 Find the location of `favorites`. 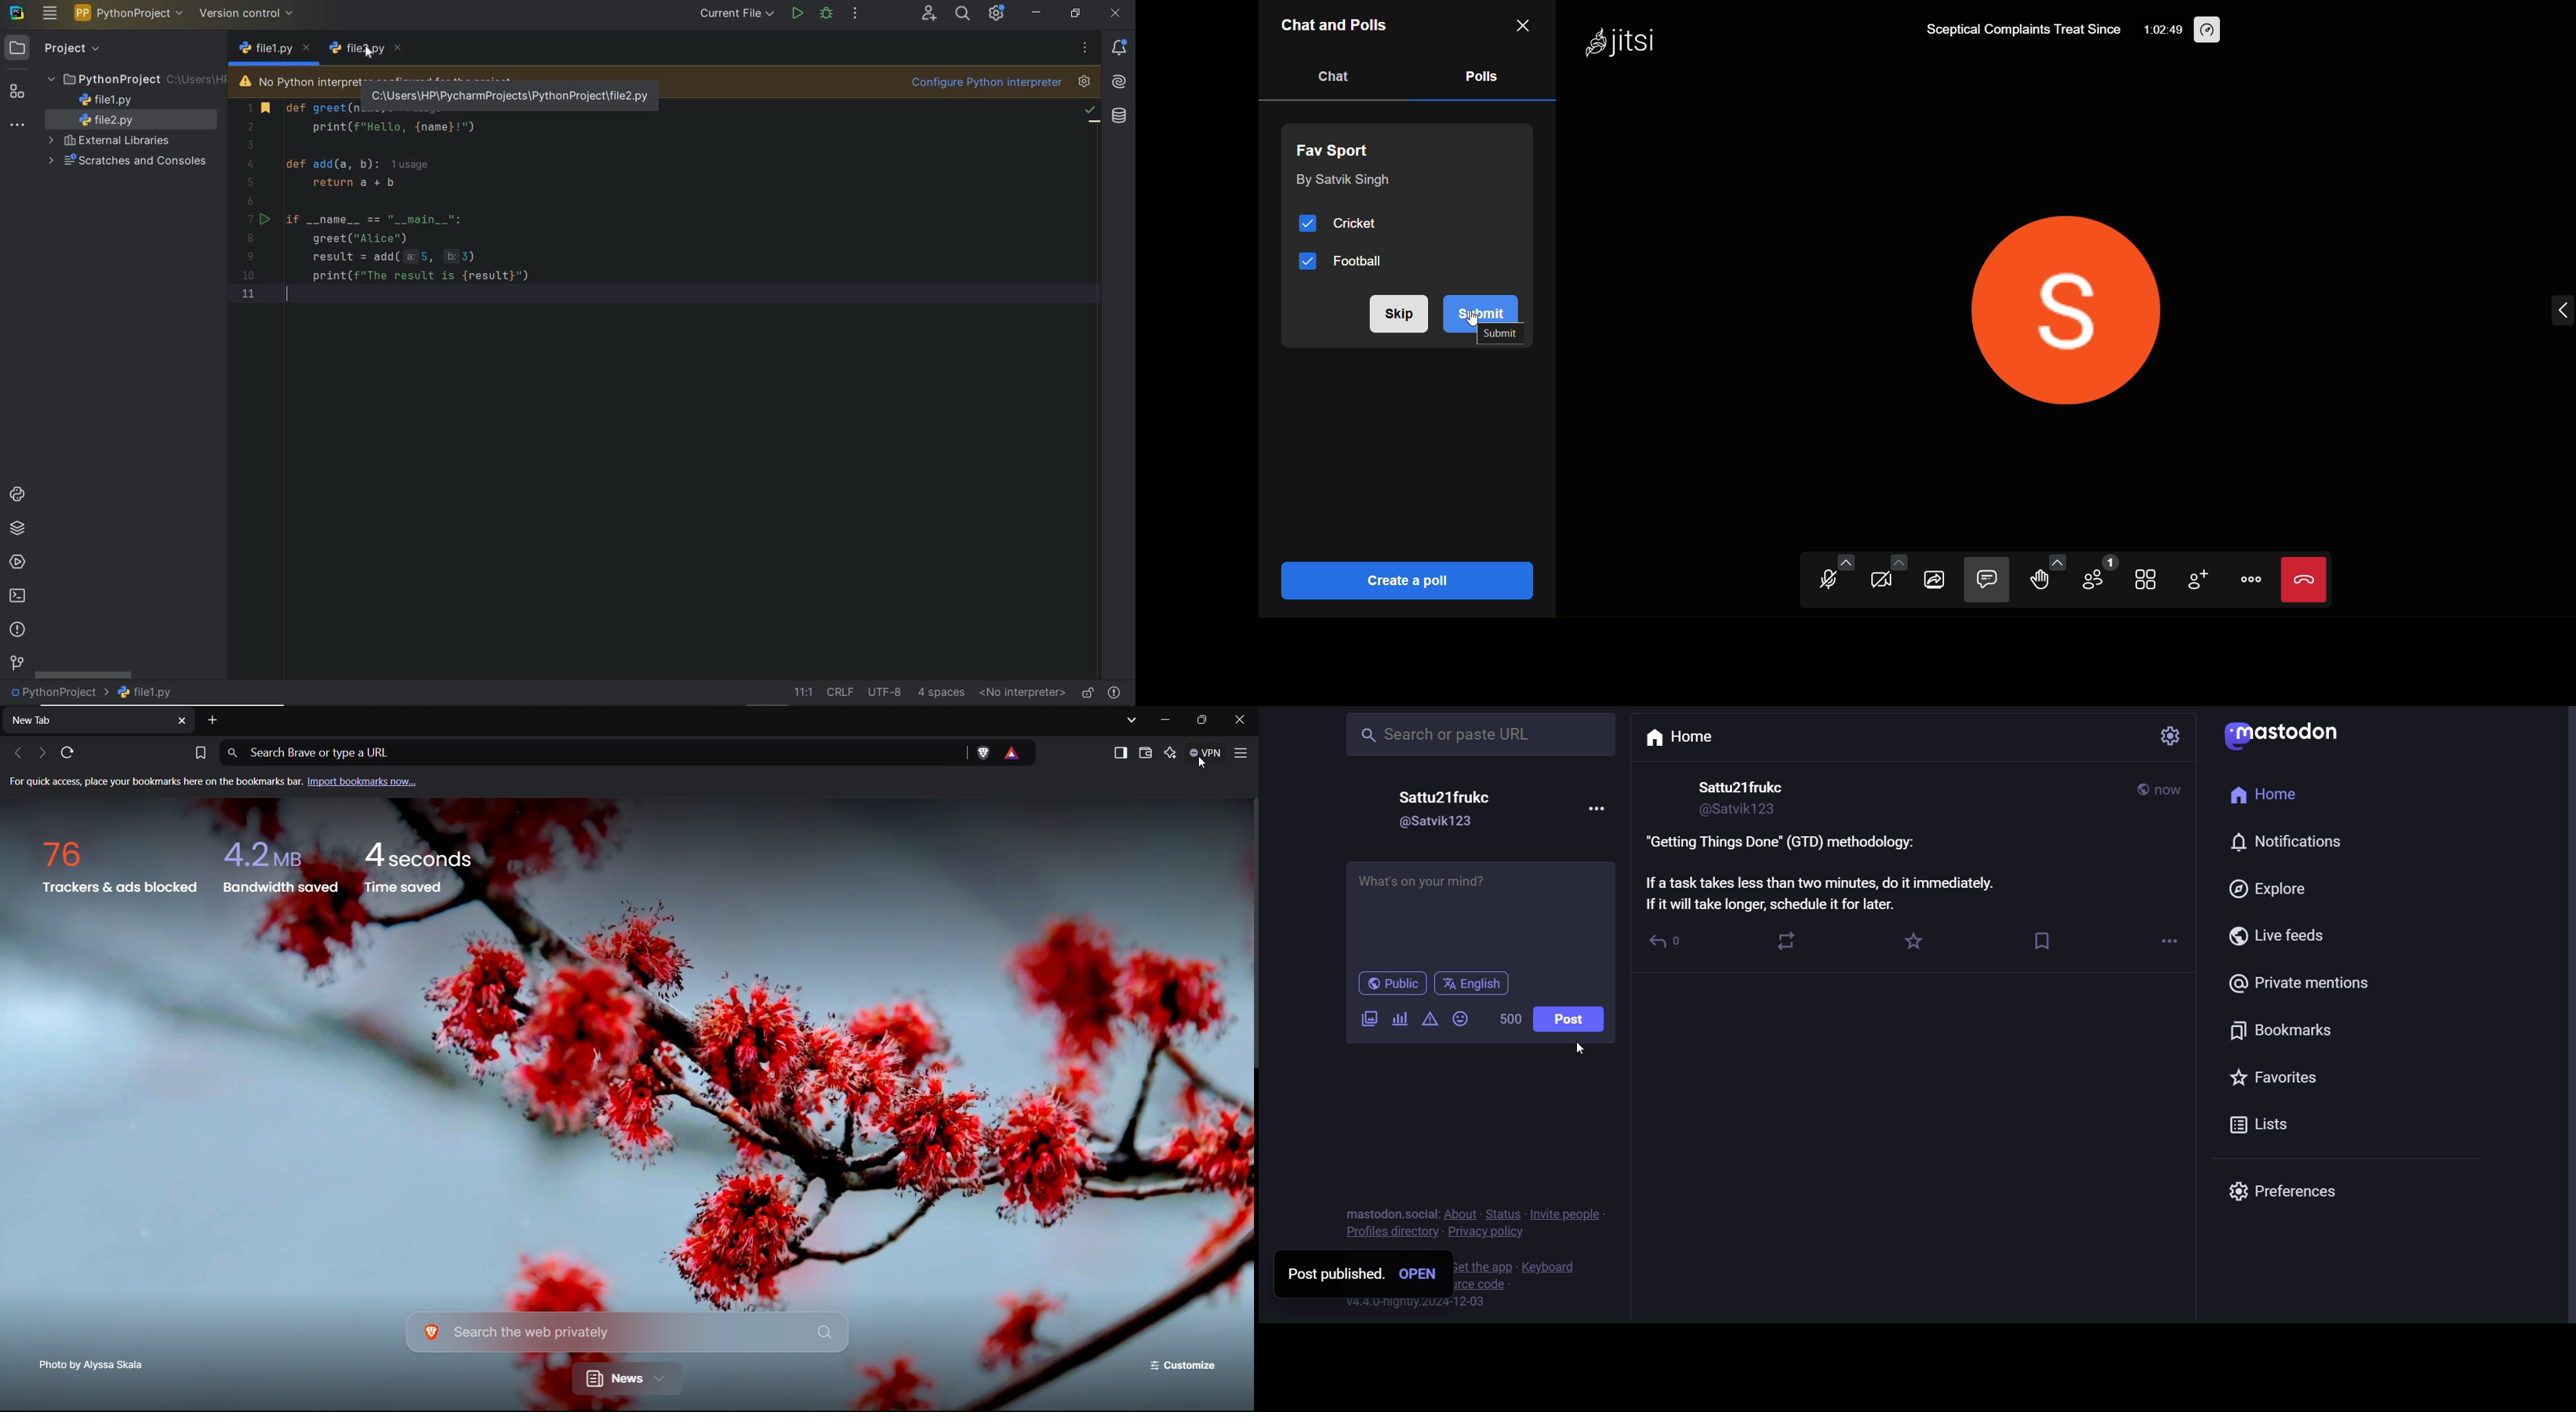

favorites is located at coordinates (1914, 941).